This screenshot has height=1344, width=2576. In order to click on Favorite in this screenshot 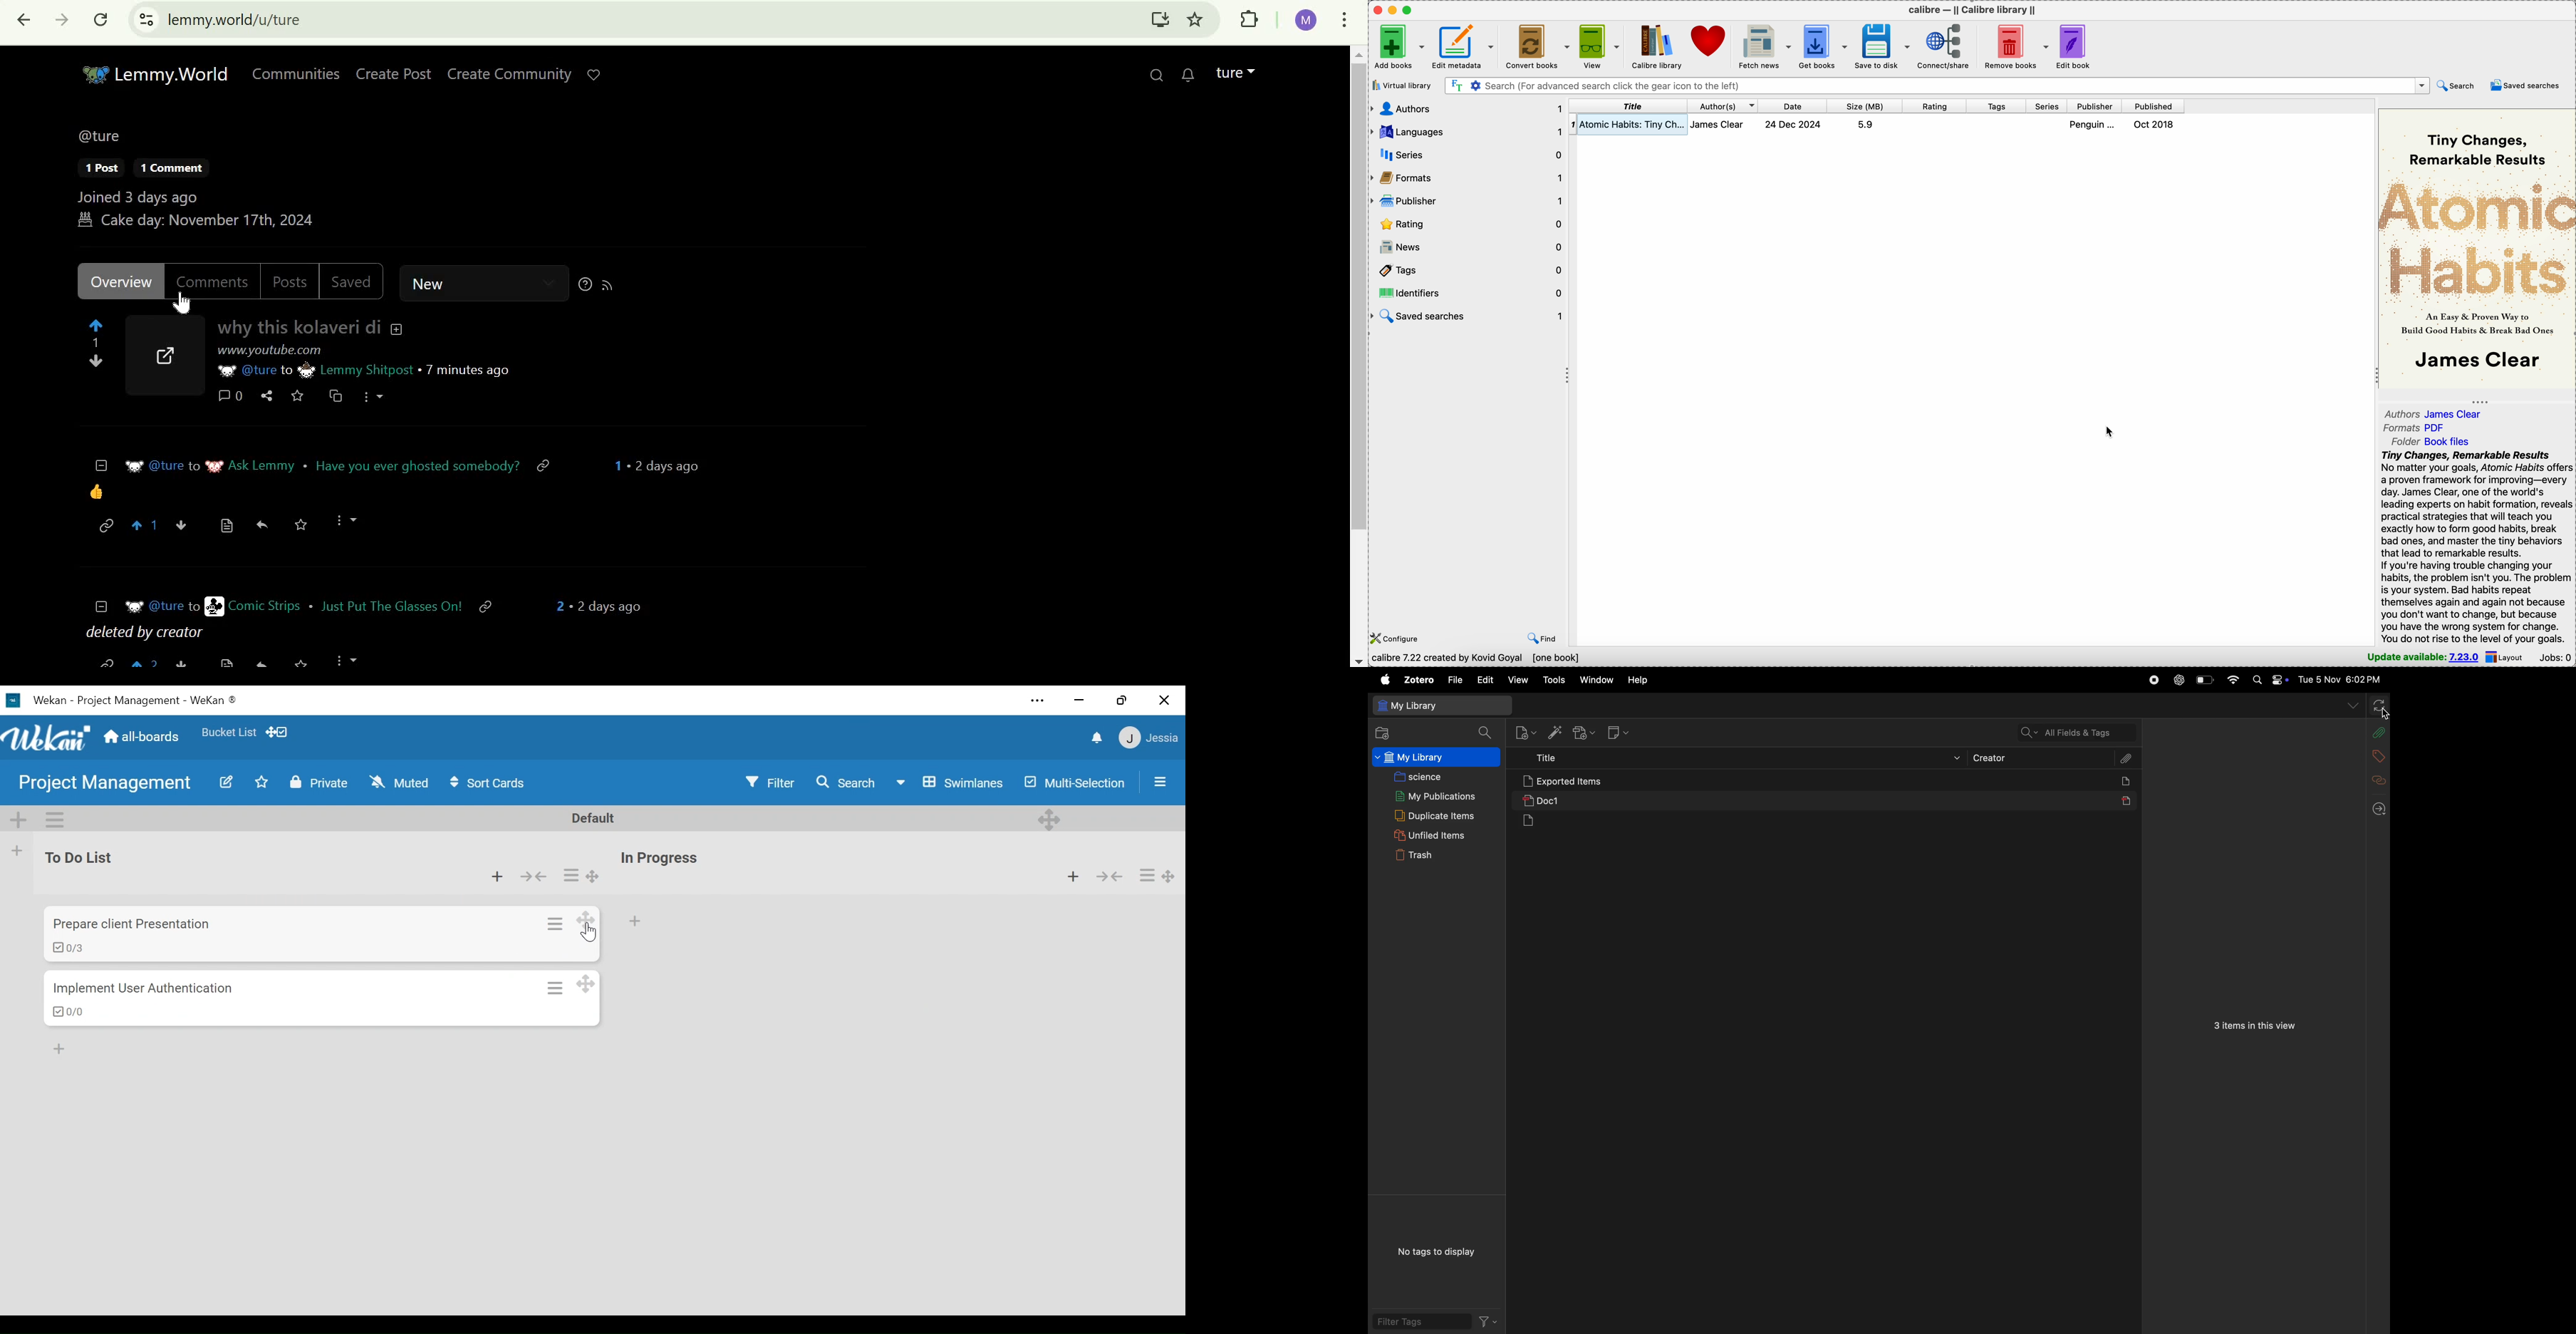, I will do `click(229, 732)`.